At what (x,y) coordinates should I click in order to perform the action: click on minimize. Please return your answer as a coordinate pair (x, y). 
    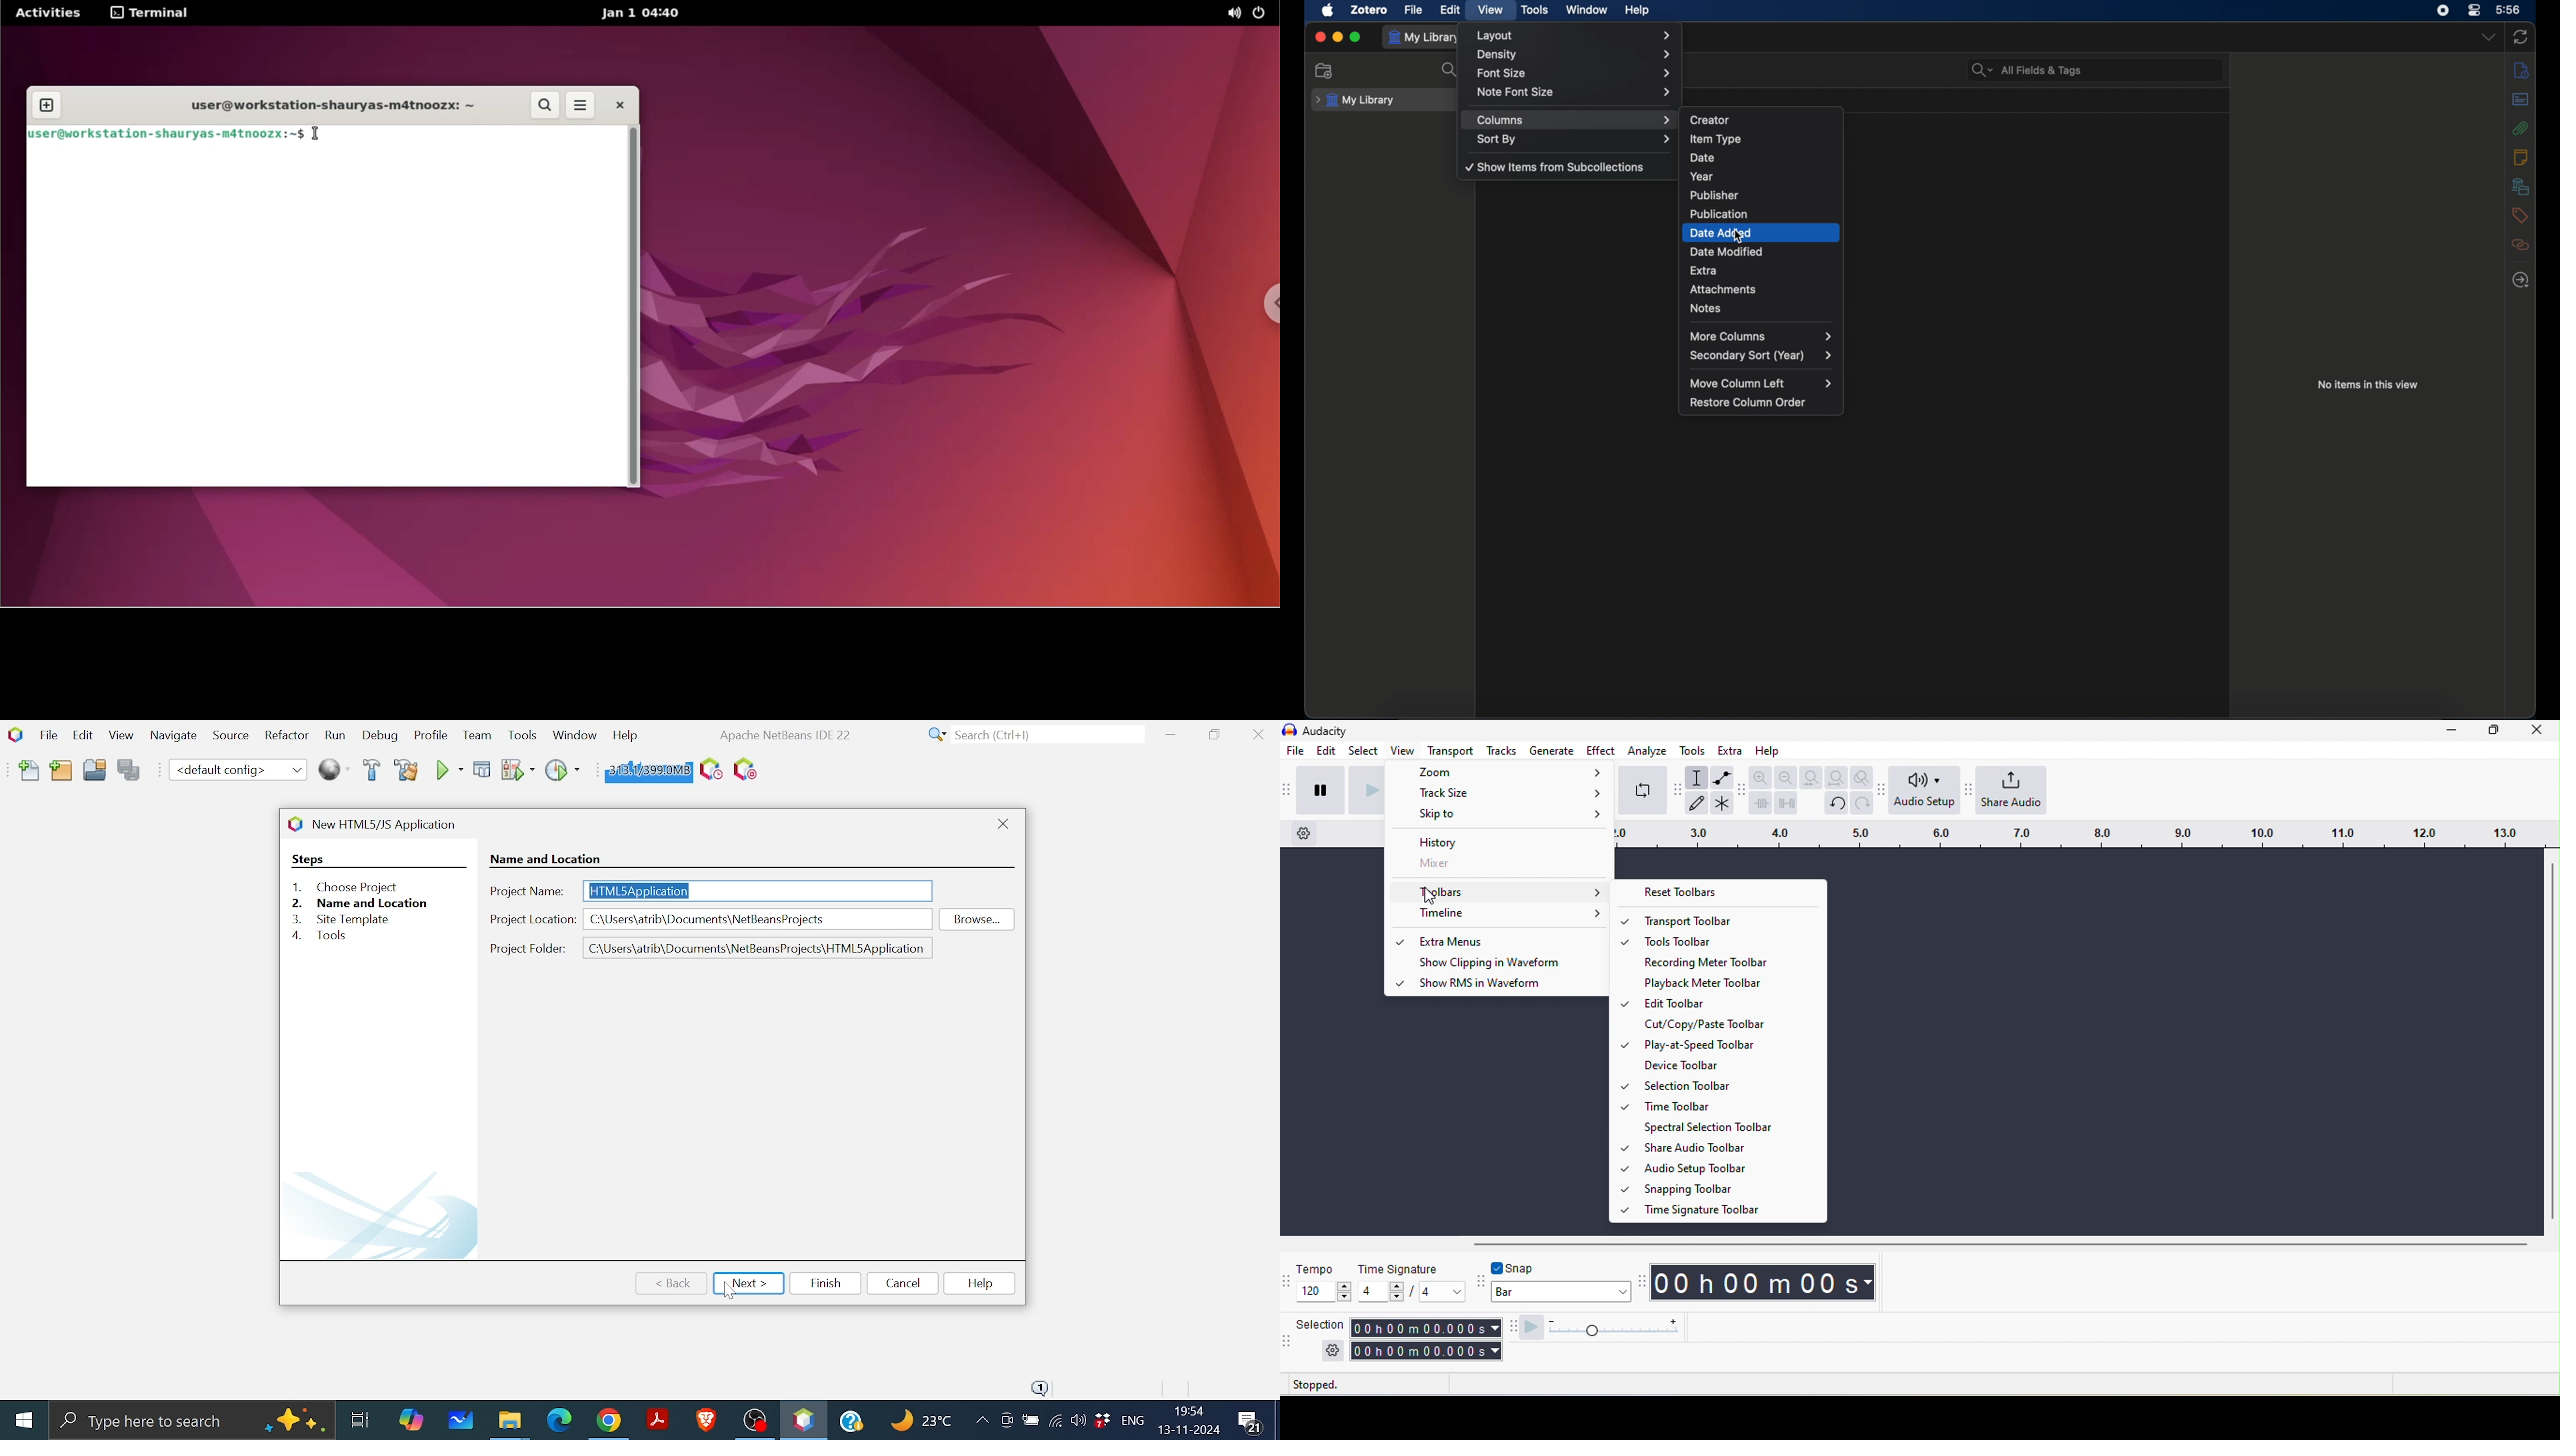
    Looking at the image, I should click on (1339, 37).